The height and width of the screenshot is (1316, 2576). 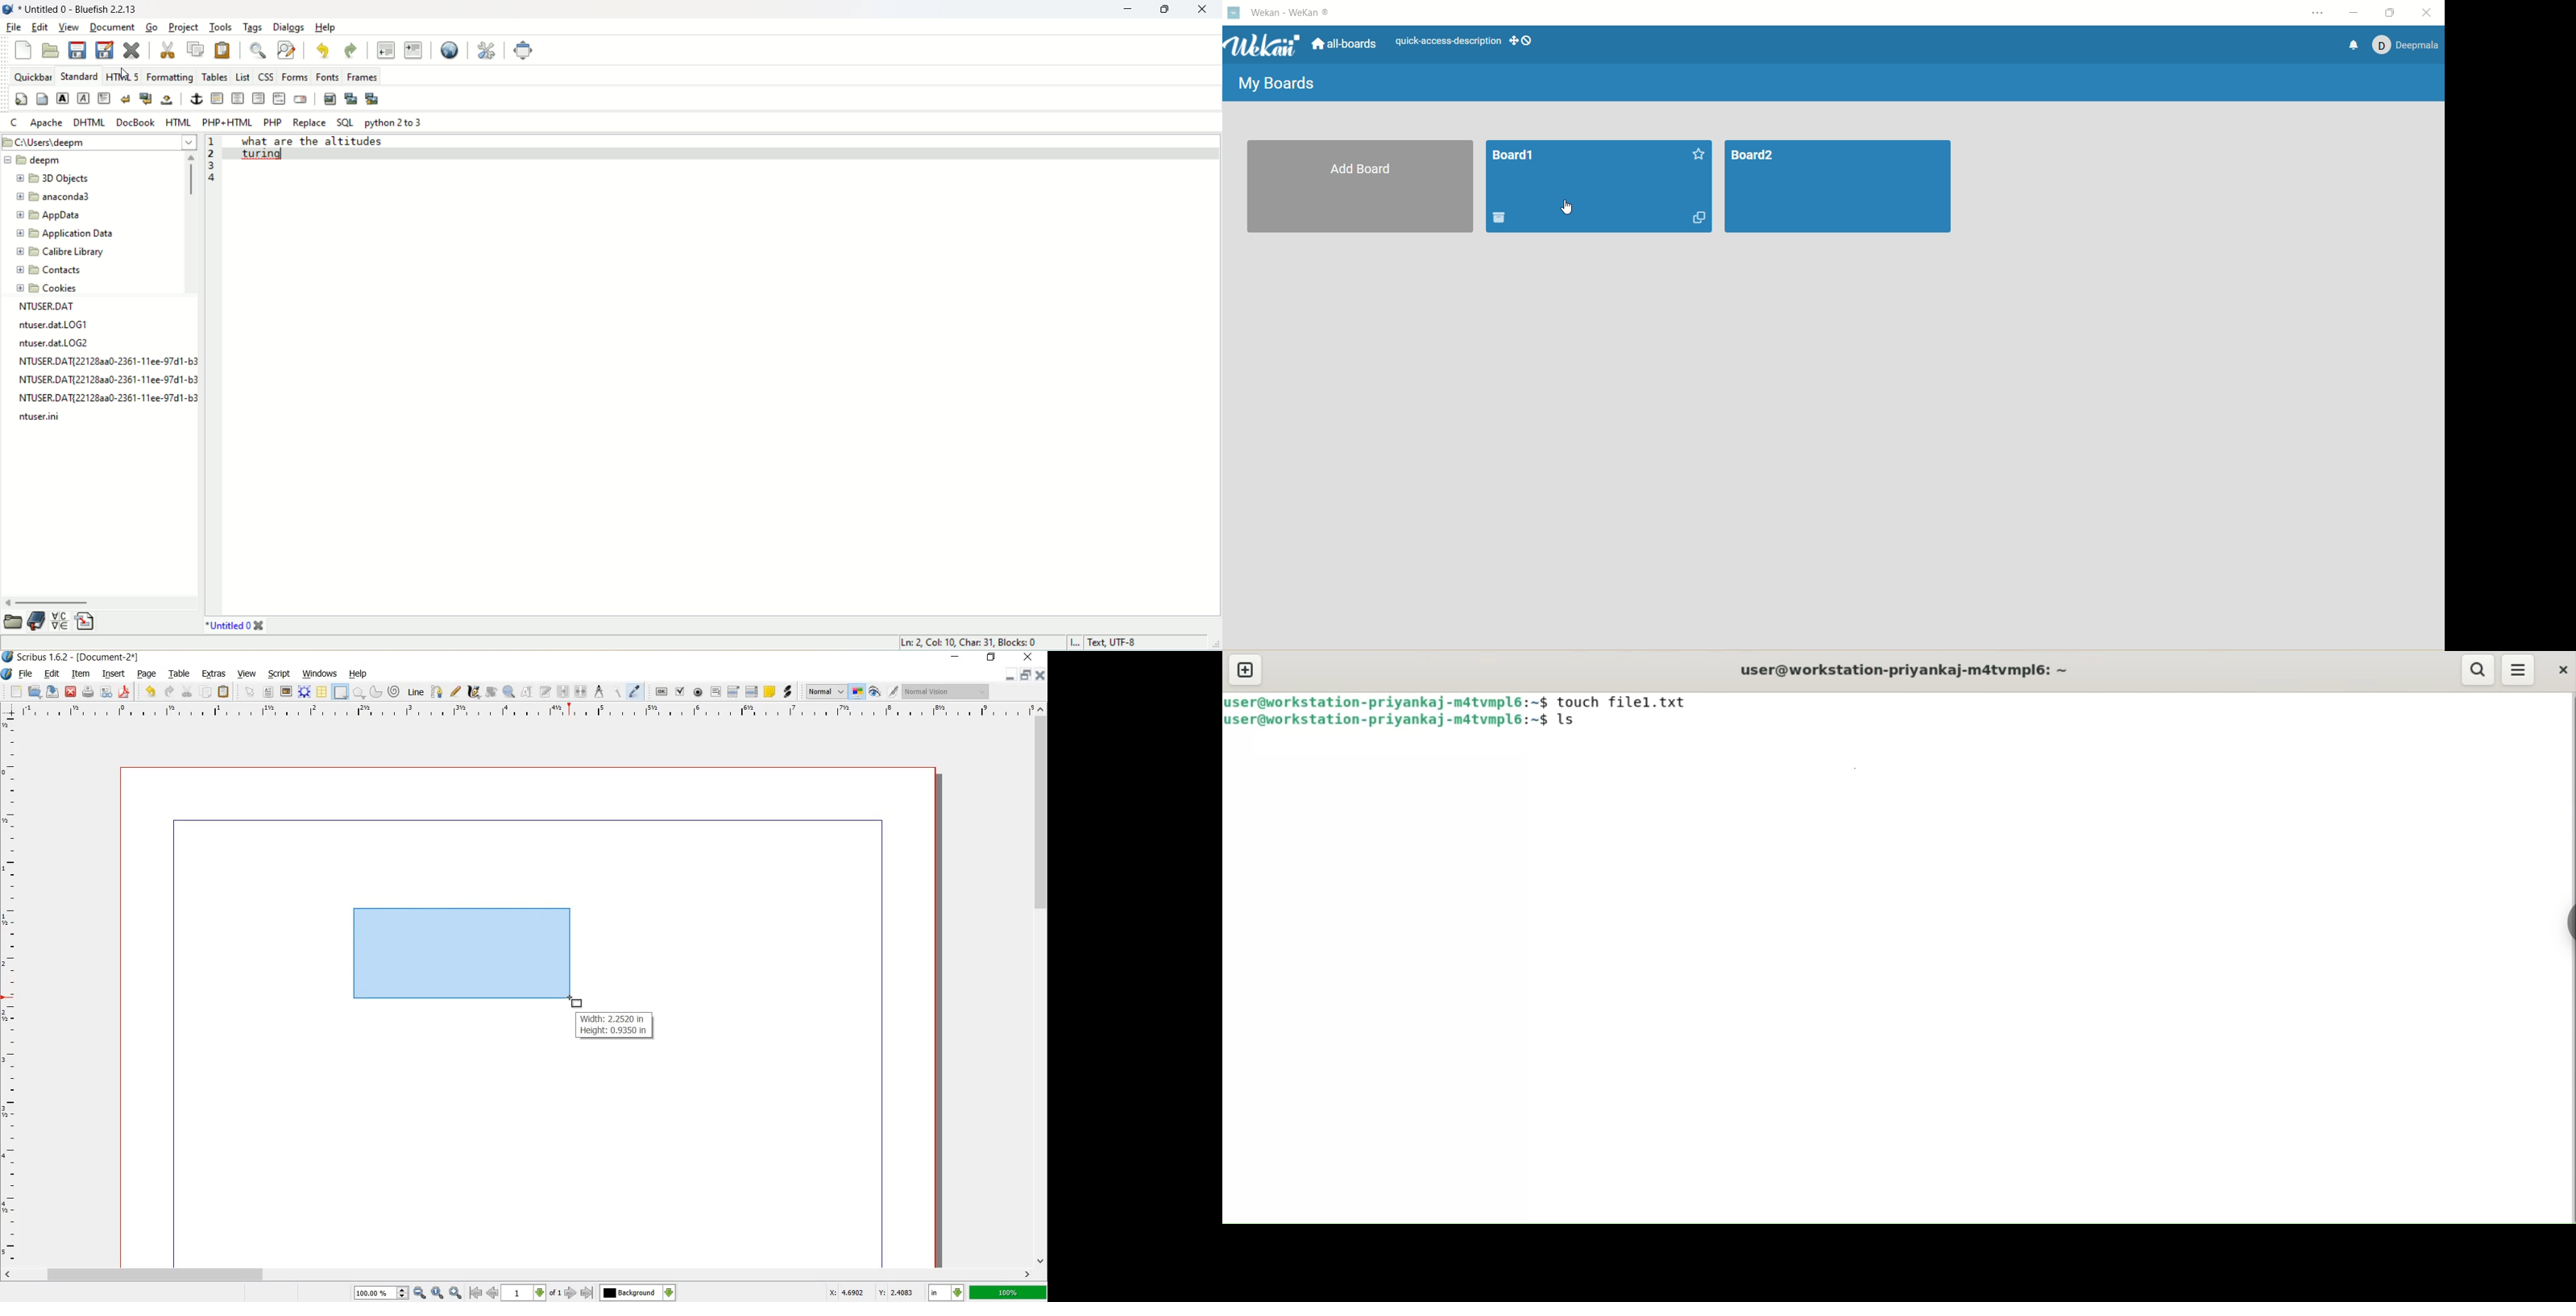 I want to click on zoom in, so click(x=456, y=1293).